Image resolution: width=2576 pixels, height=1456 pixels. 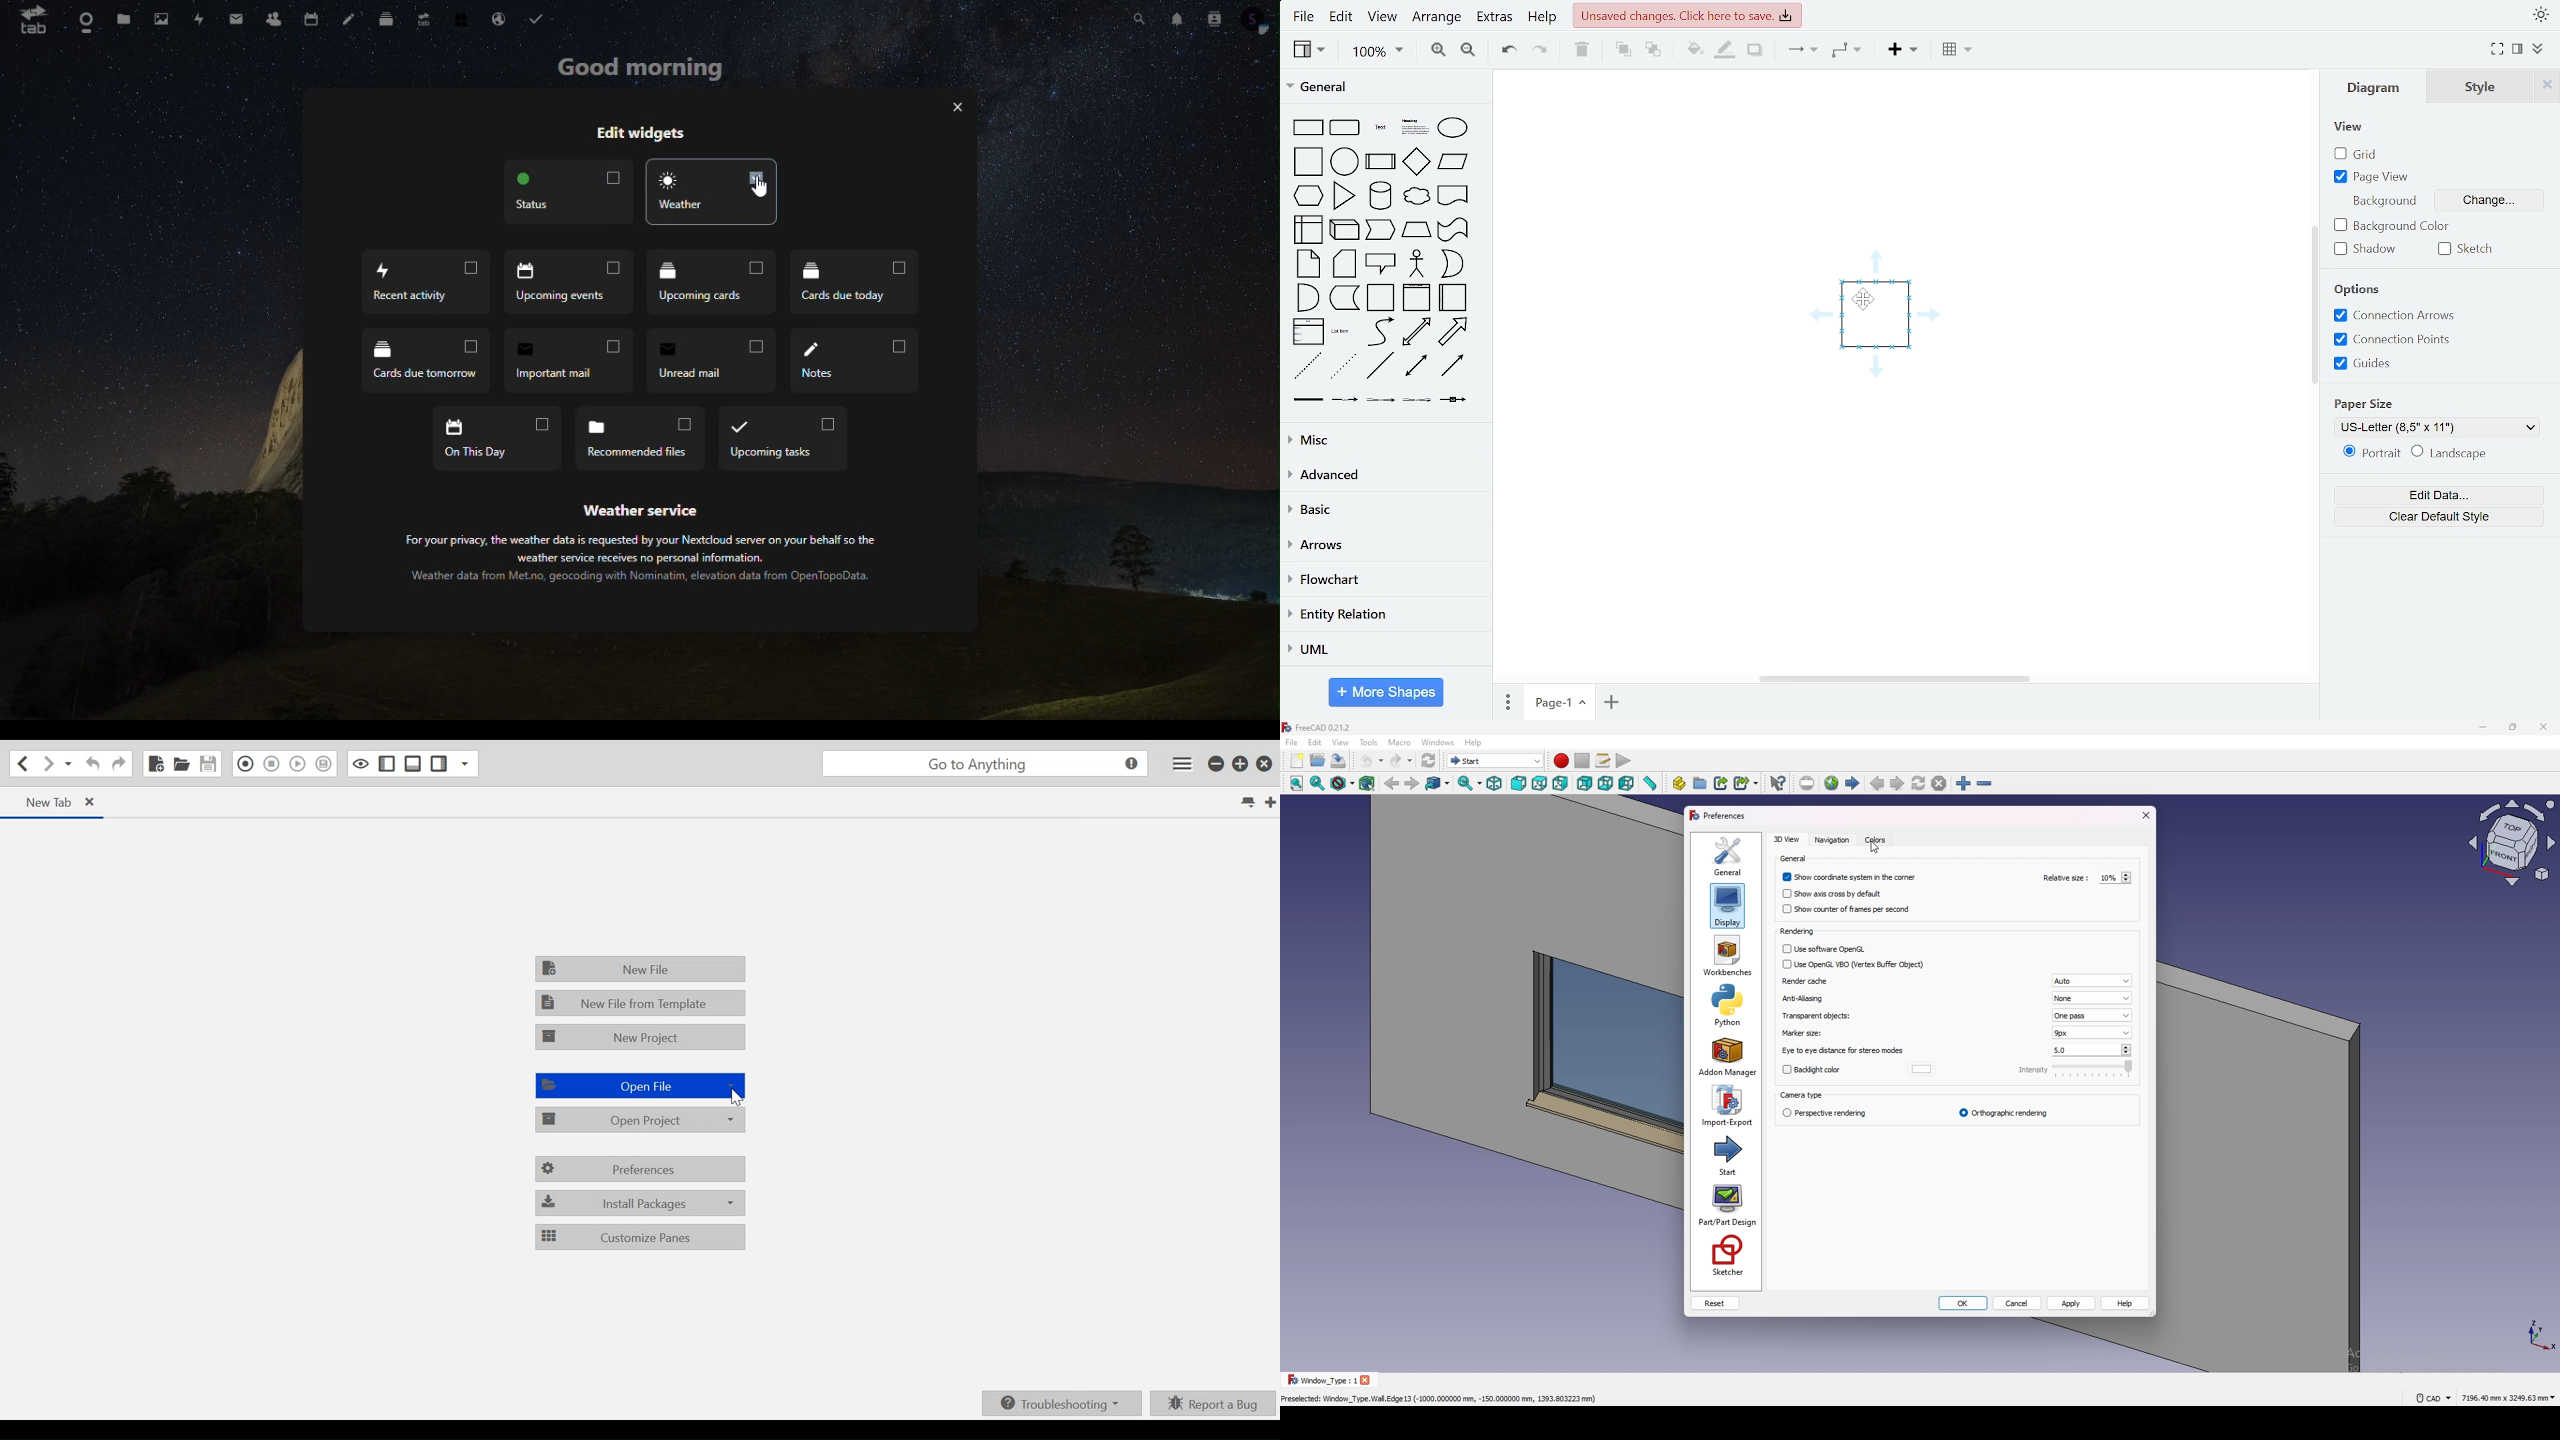 I want to click on minimize, so click(x=1213, y=764).